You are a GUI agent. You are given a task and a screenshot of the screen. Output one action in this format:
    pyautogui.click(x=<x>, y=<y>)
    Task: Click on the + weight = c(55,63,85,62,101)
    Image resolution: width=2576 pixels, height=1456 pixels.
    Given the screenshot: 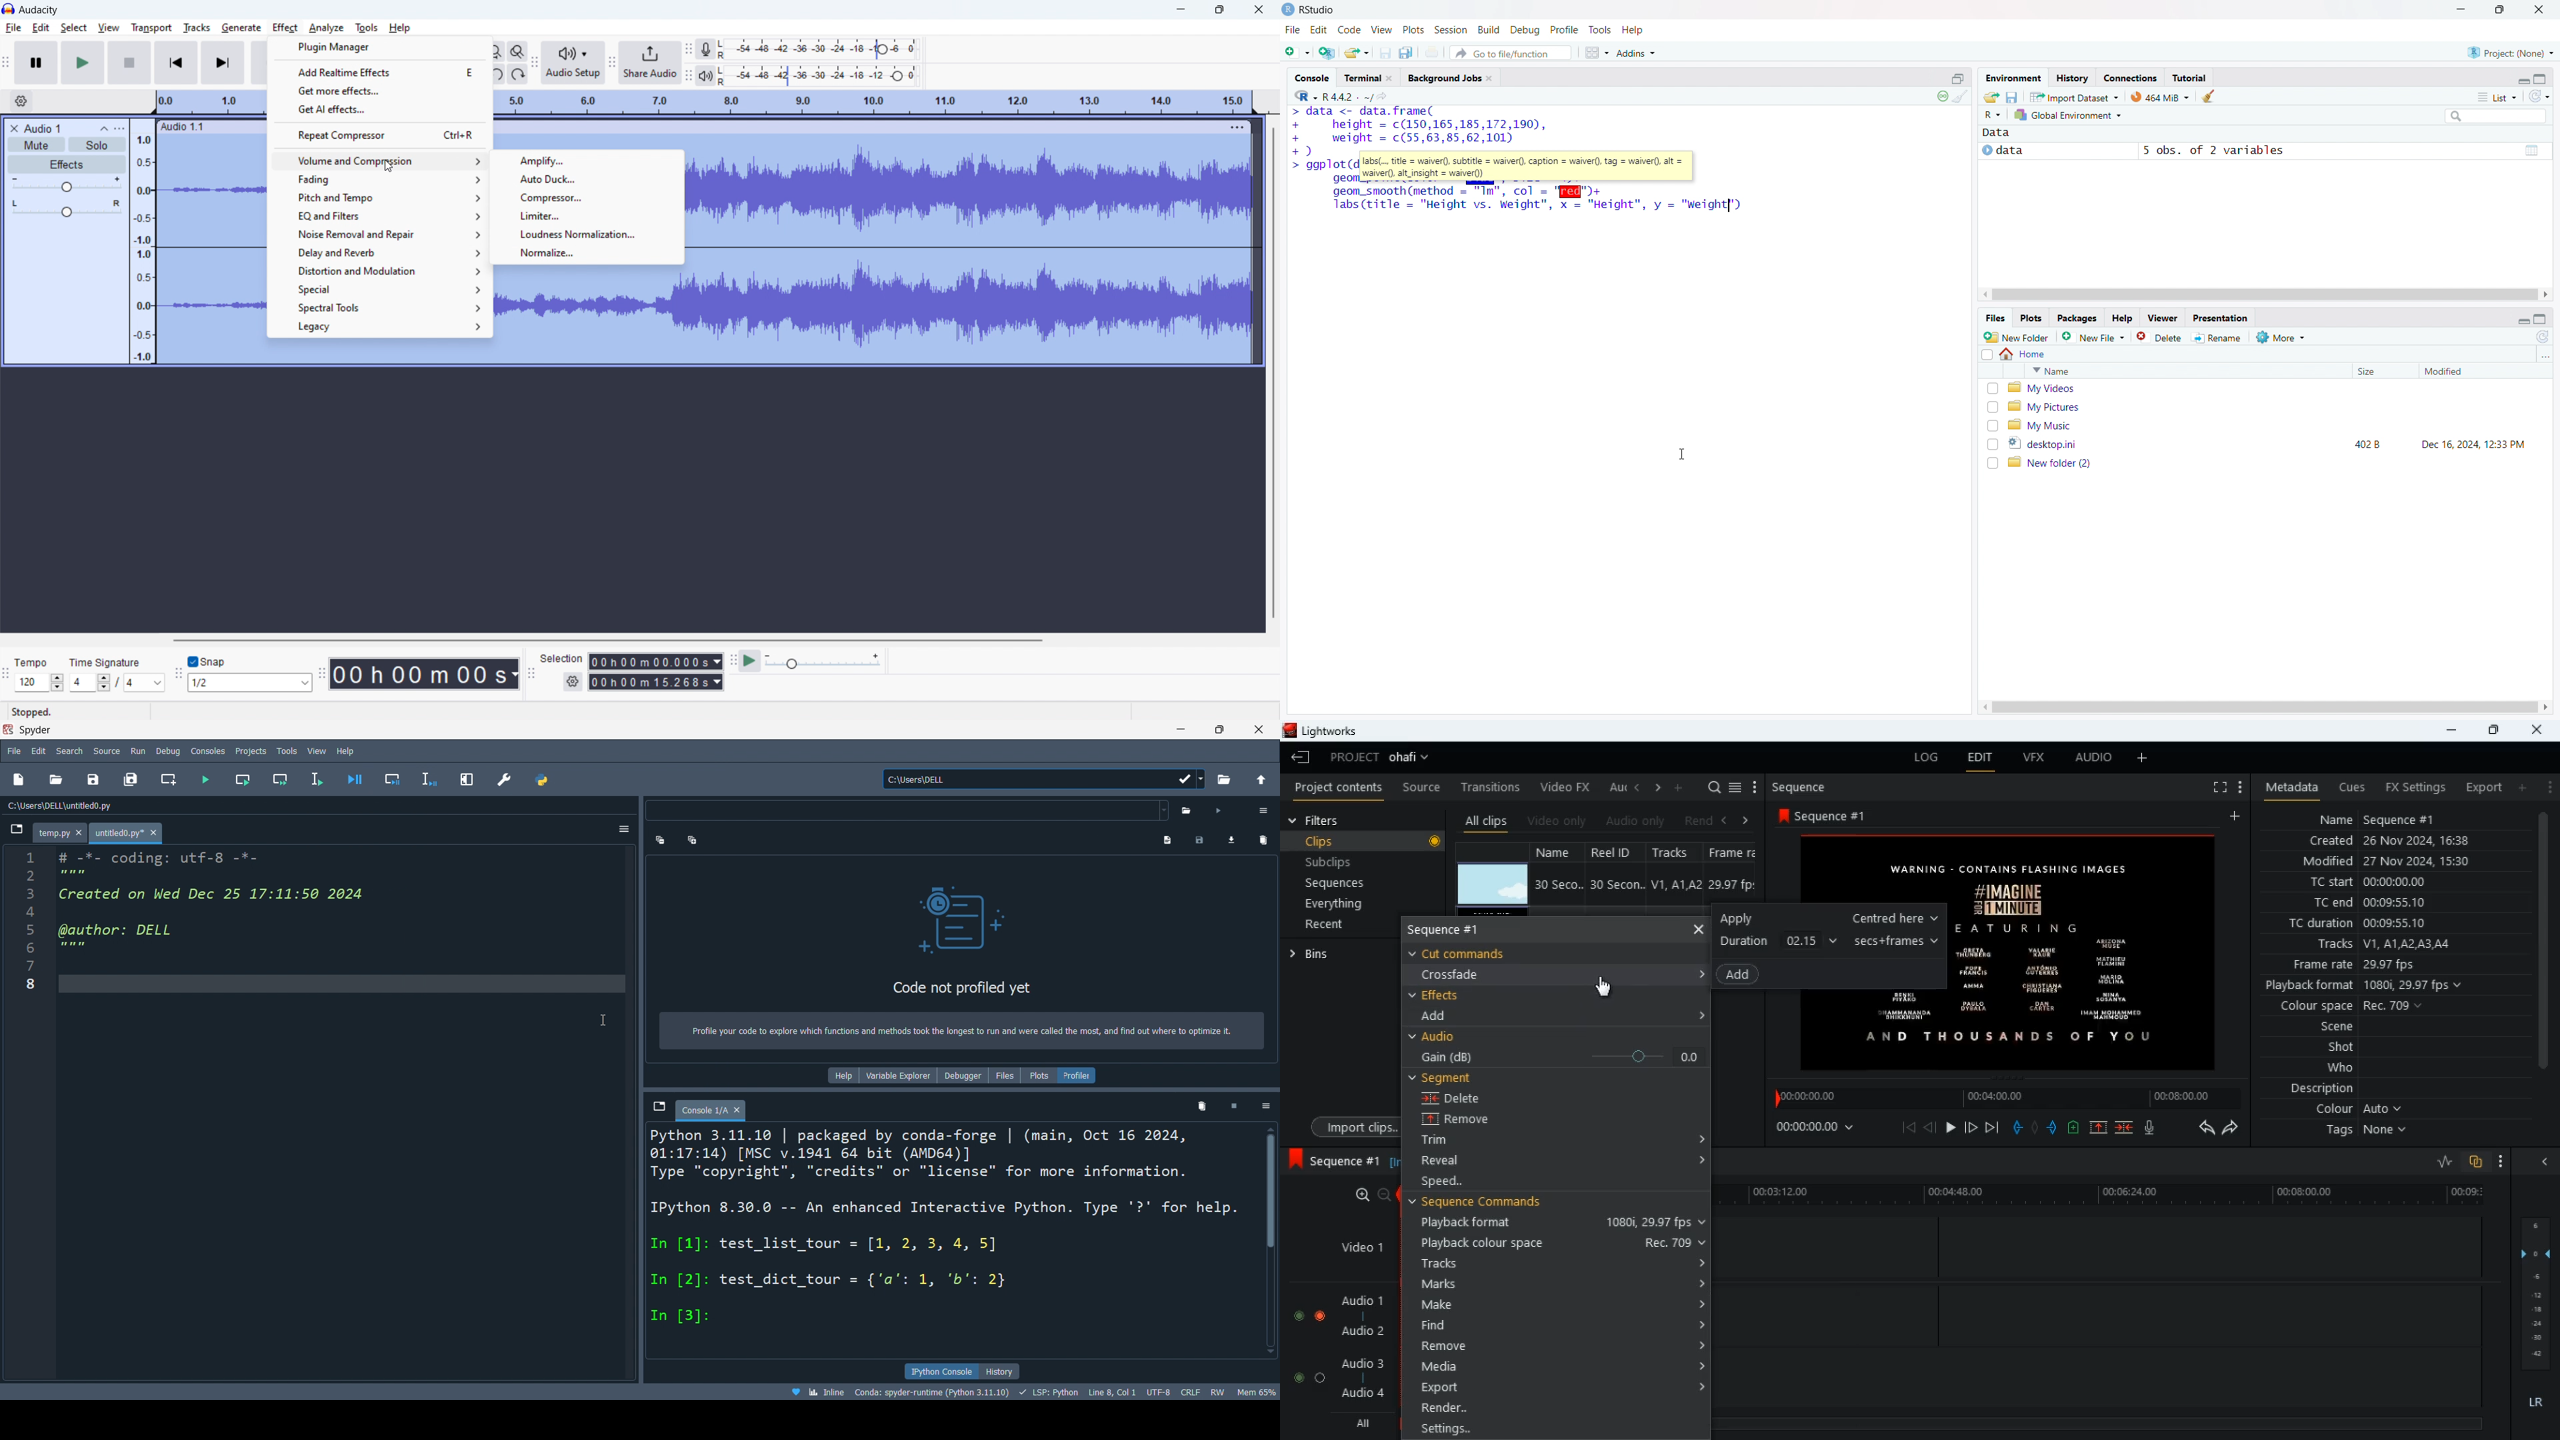 What is the action you would take?
    pyautogui.click(x=1405, y=139)
    